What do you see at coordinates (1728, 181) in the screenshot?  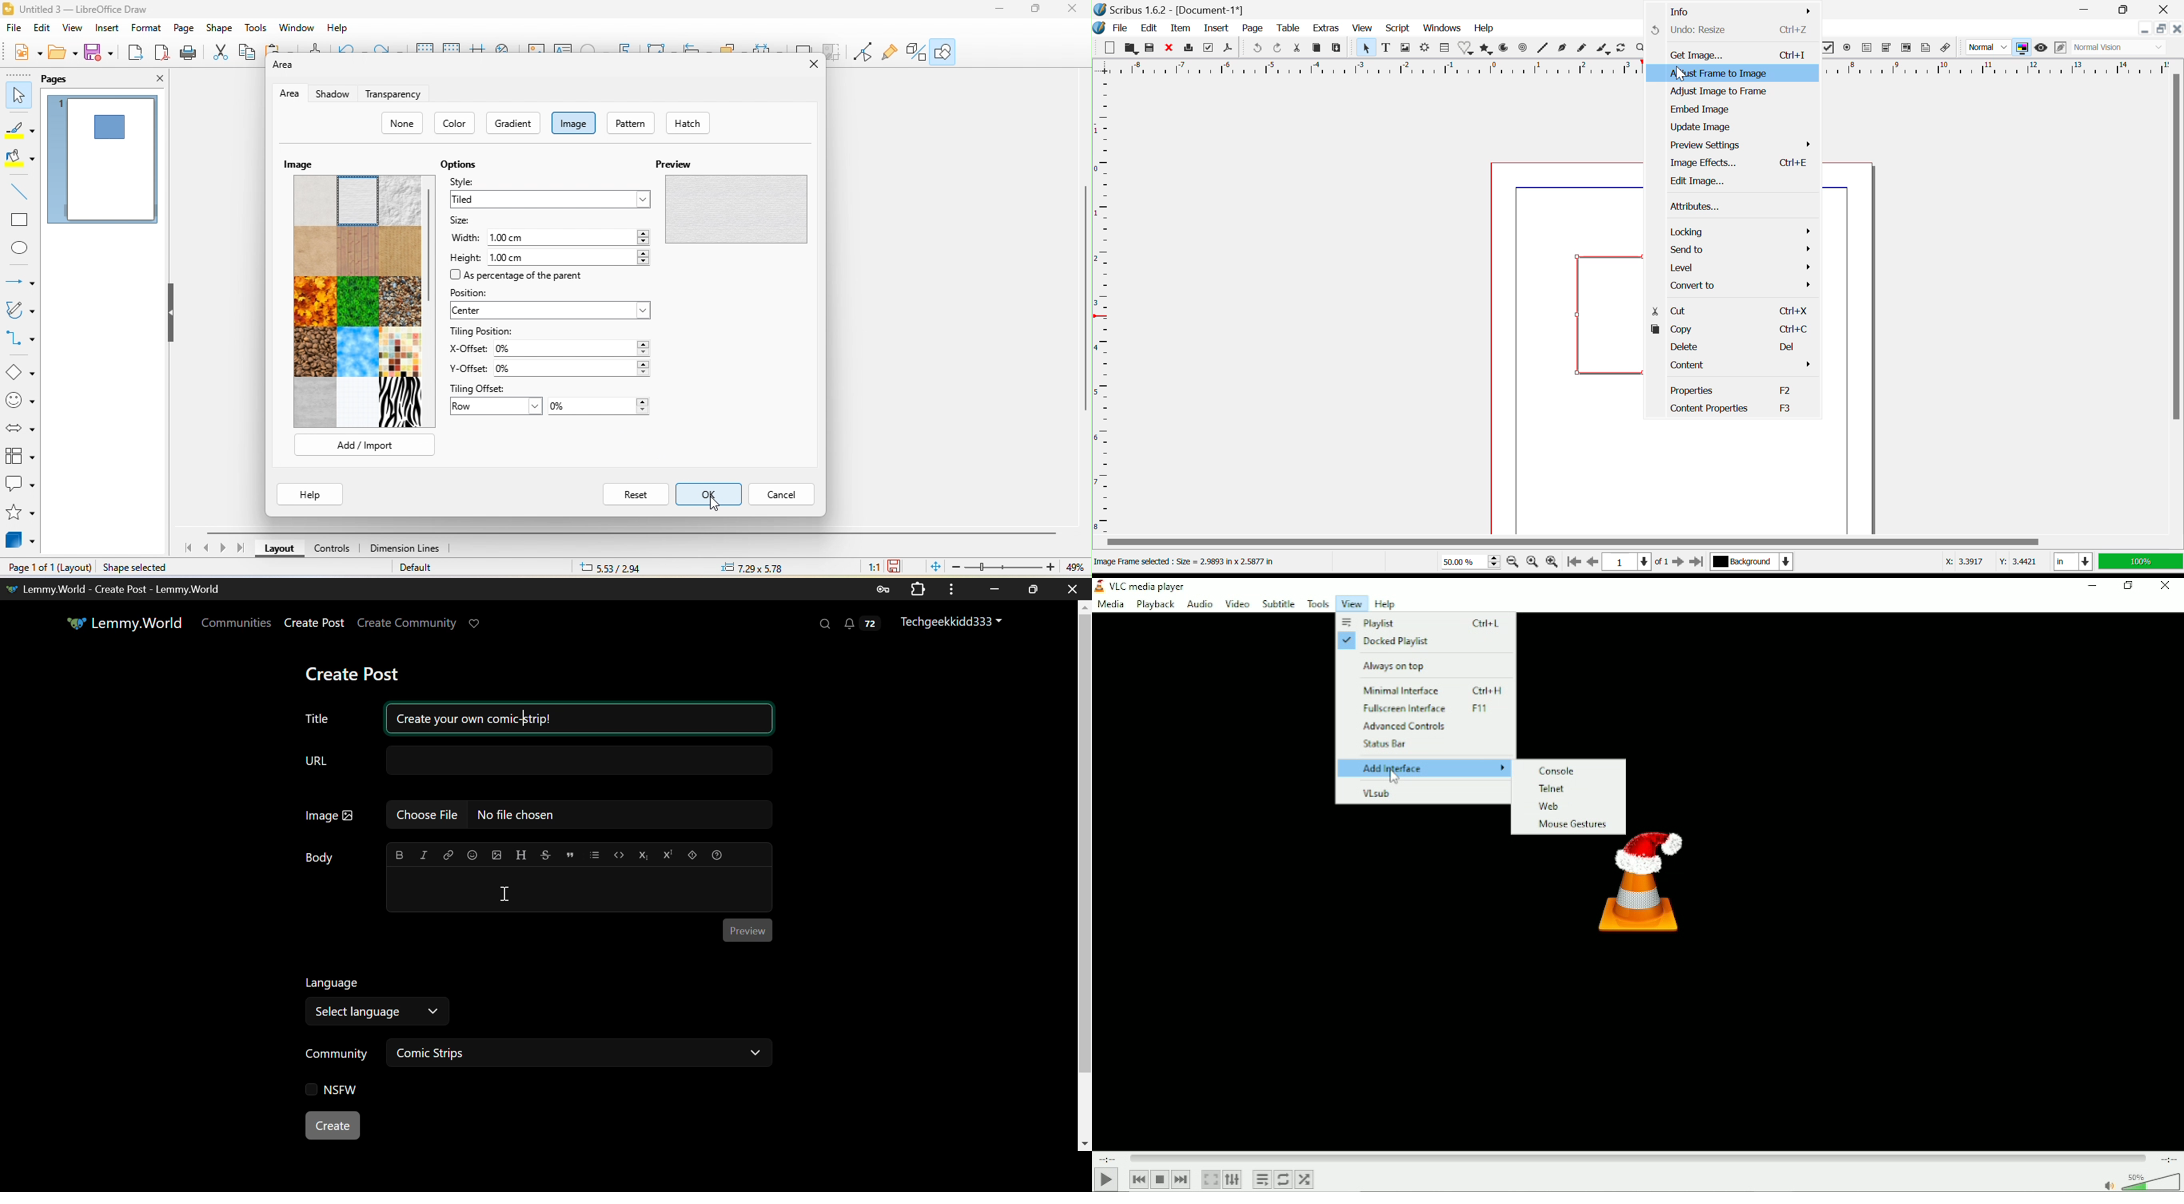 I see `Edit Image` at bounding box center [1728, 181].